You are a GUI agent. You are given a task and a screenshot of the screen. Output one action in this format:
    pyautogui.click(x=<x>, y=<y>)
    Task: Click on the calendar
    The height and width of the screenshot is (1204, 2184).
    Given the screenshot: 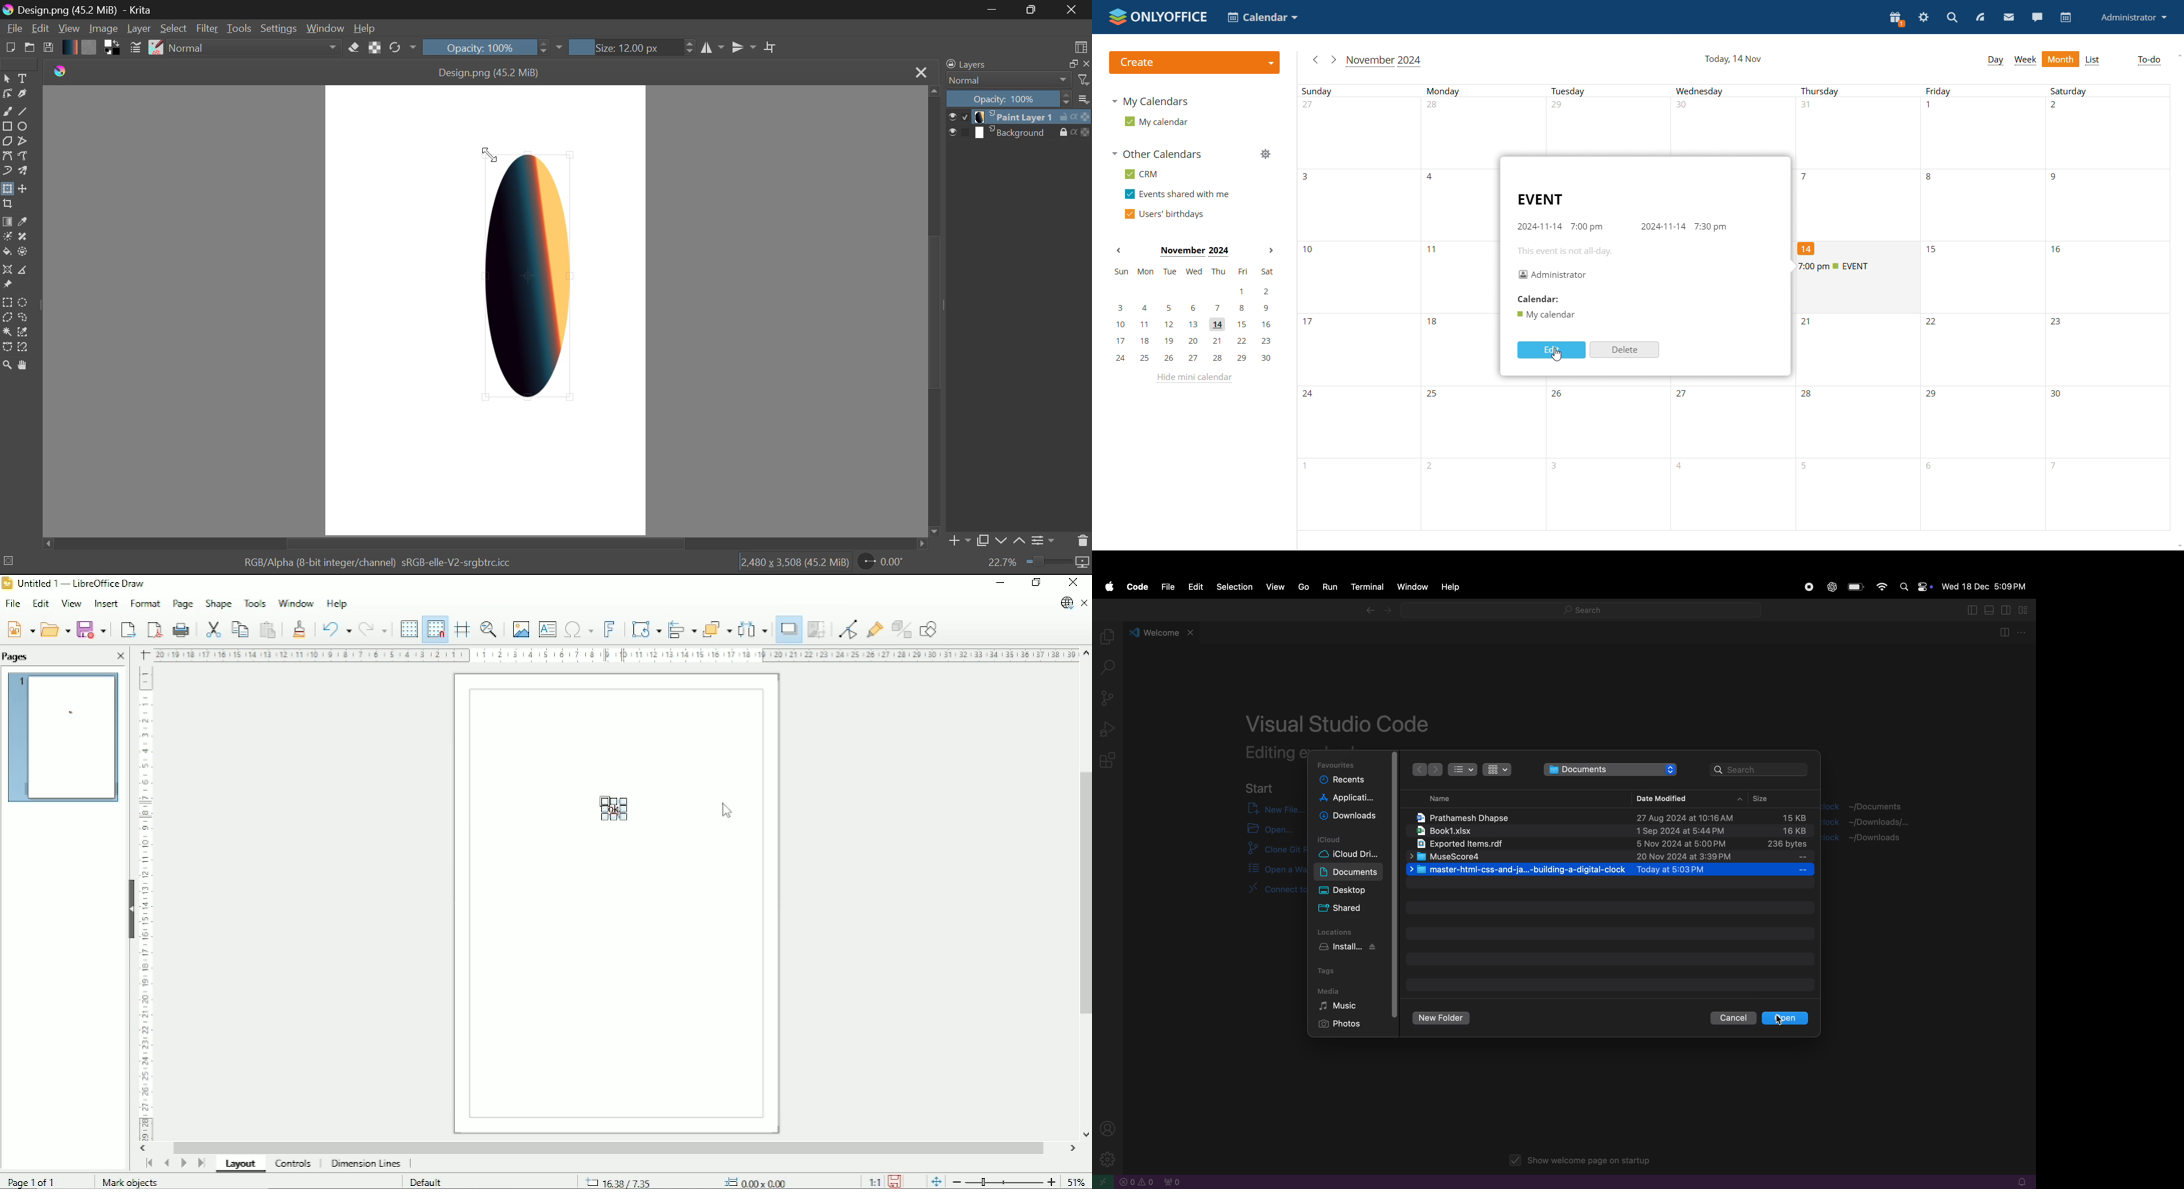 What is the action you would take?
    pyautogui.click(x=2066, y=18)
    